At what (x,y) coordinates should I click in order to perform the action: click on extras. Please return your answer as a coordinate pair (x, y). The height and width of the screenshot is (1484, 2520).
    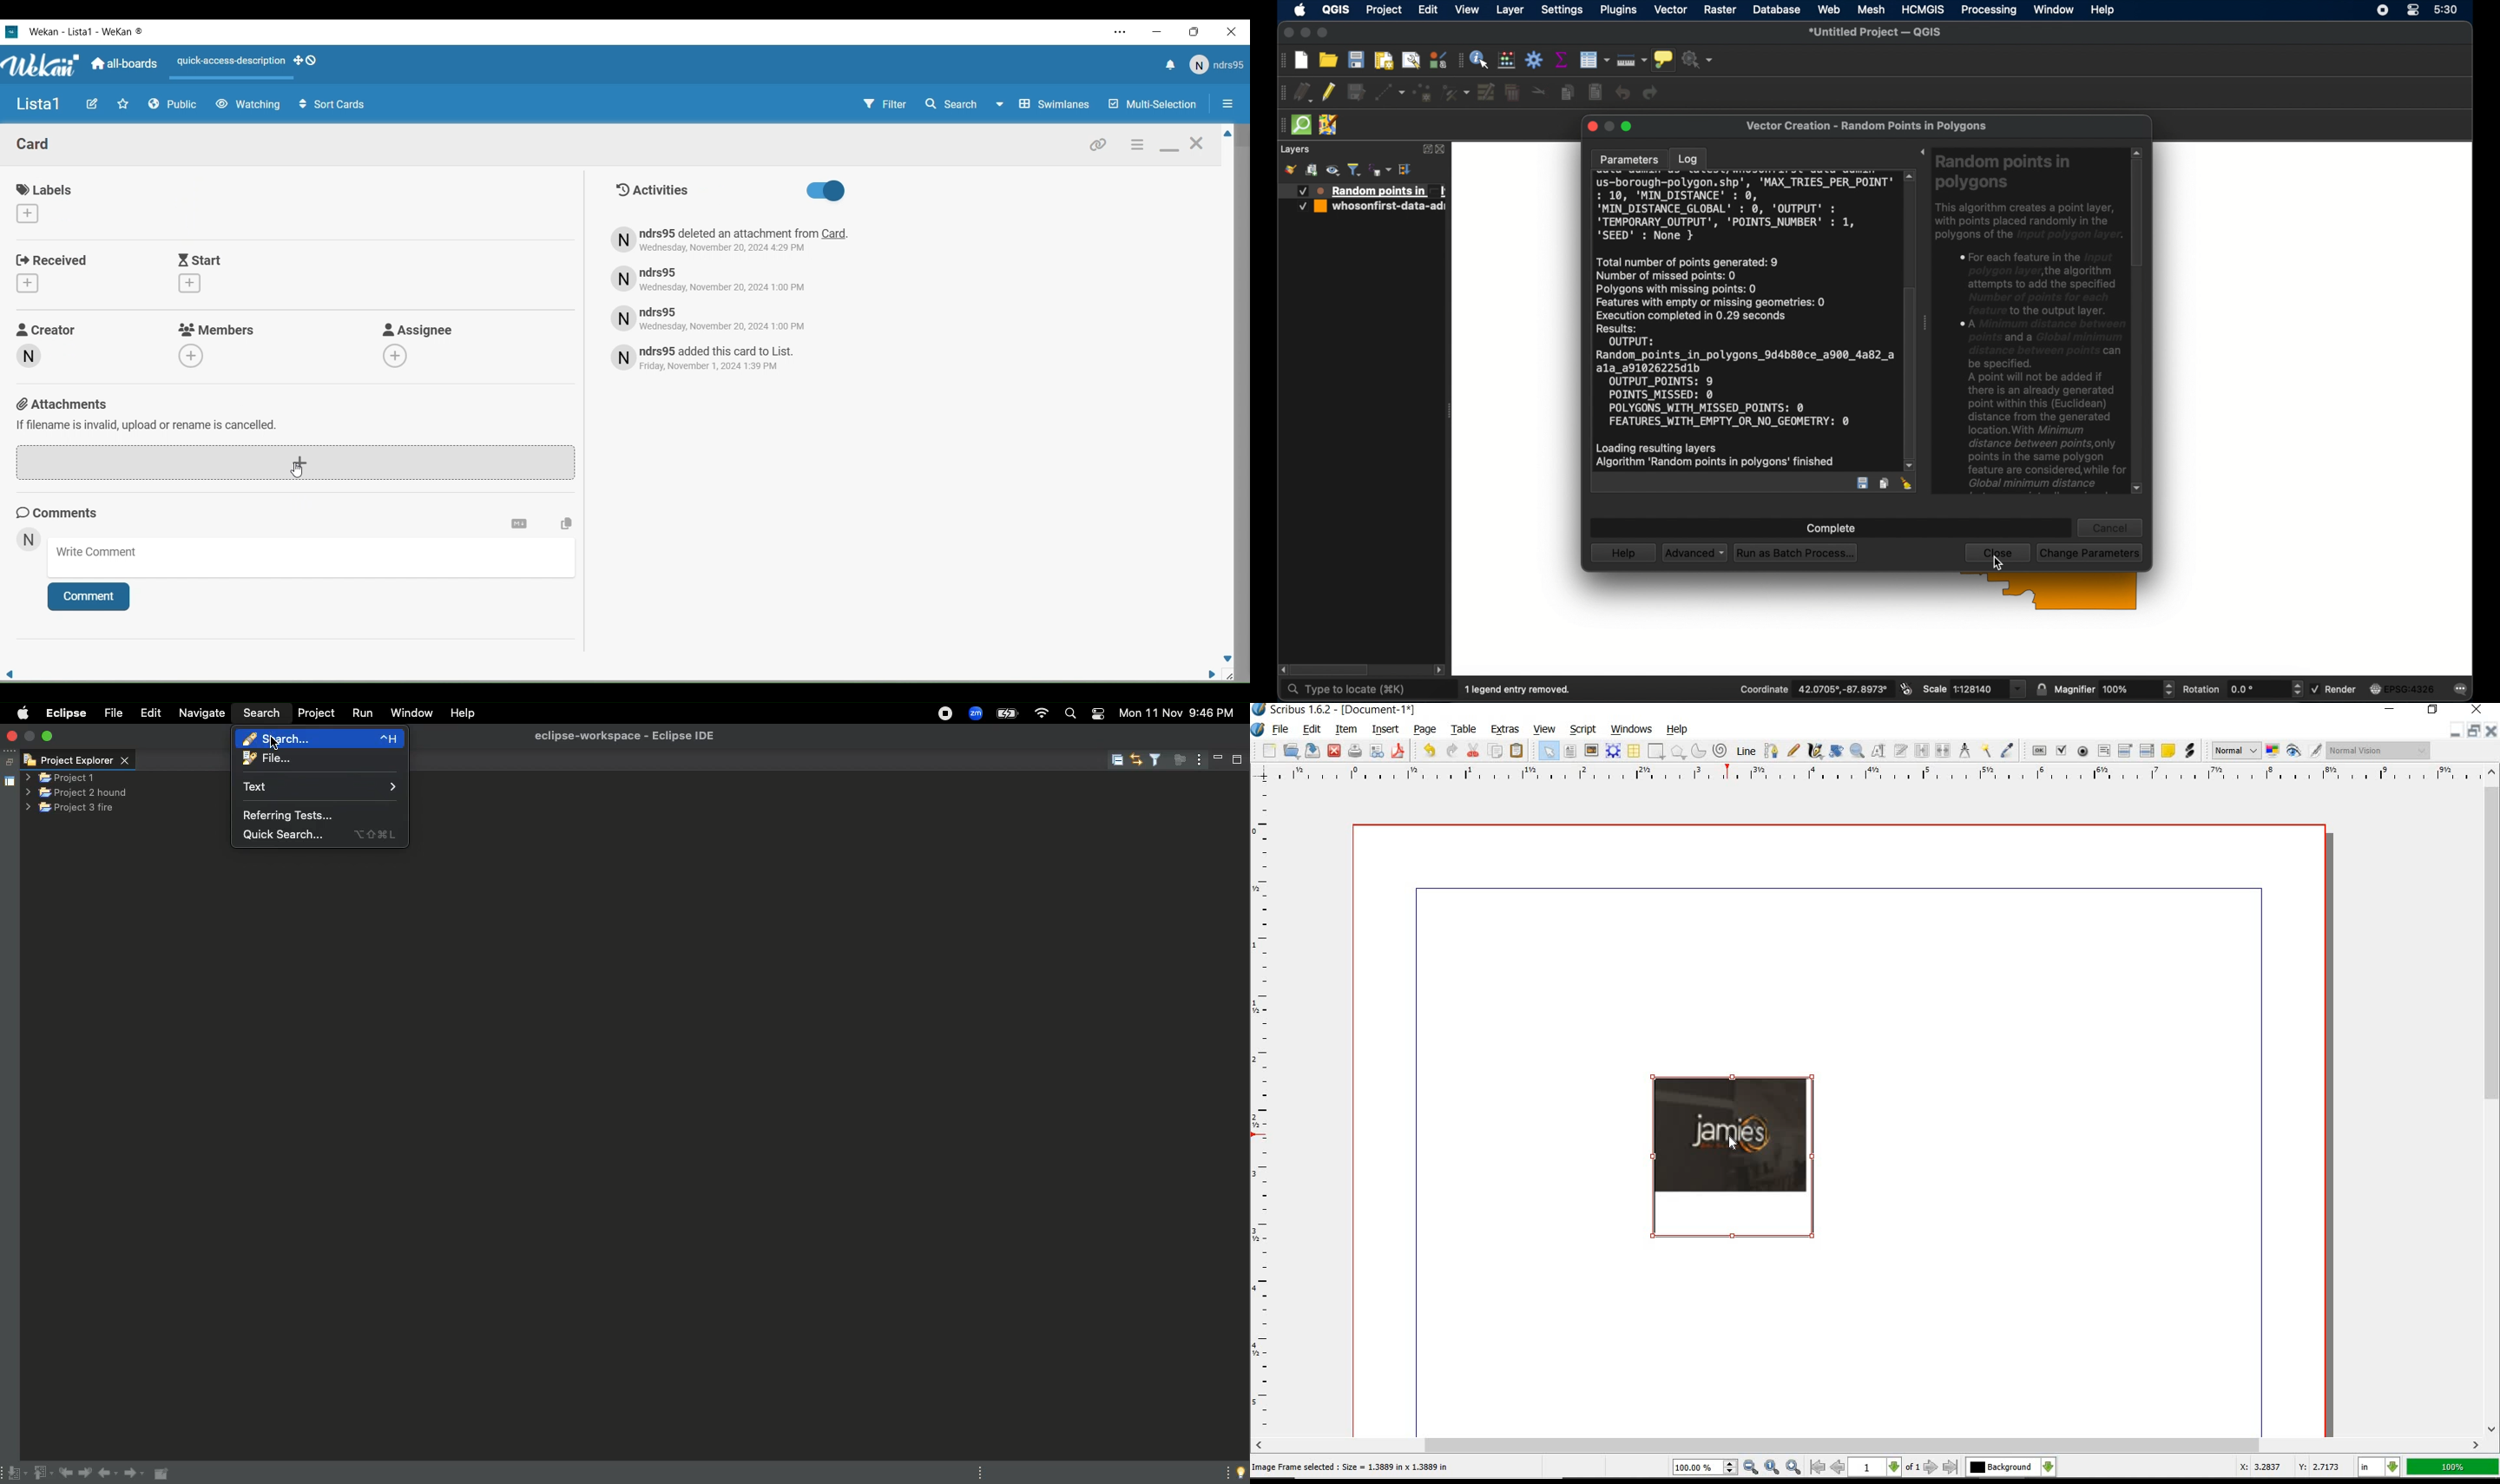
    Looking at the image, I should click on (1505, 728).